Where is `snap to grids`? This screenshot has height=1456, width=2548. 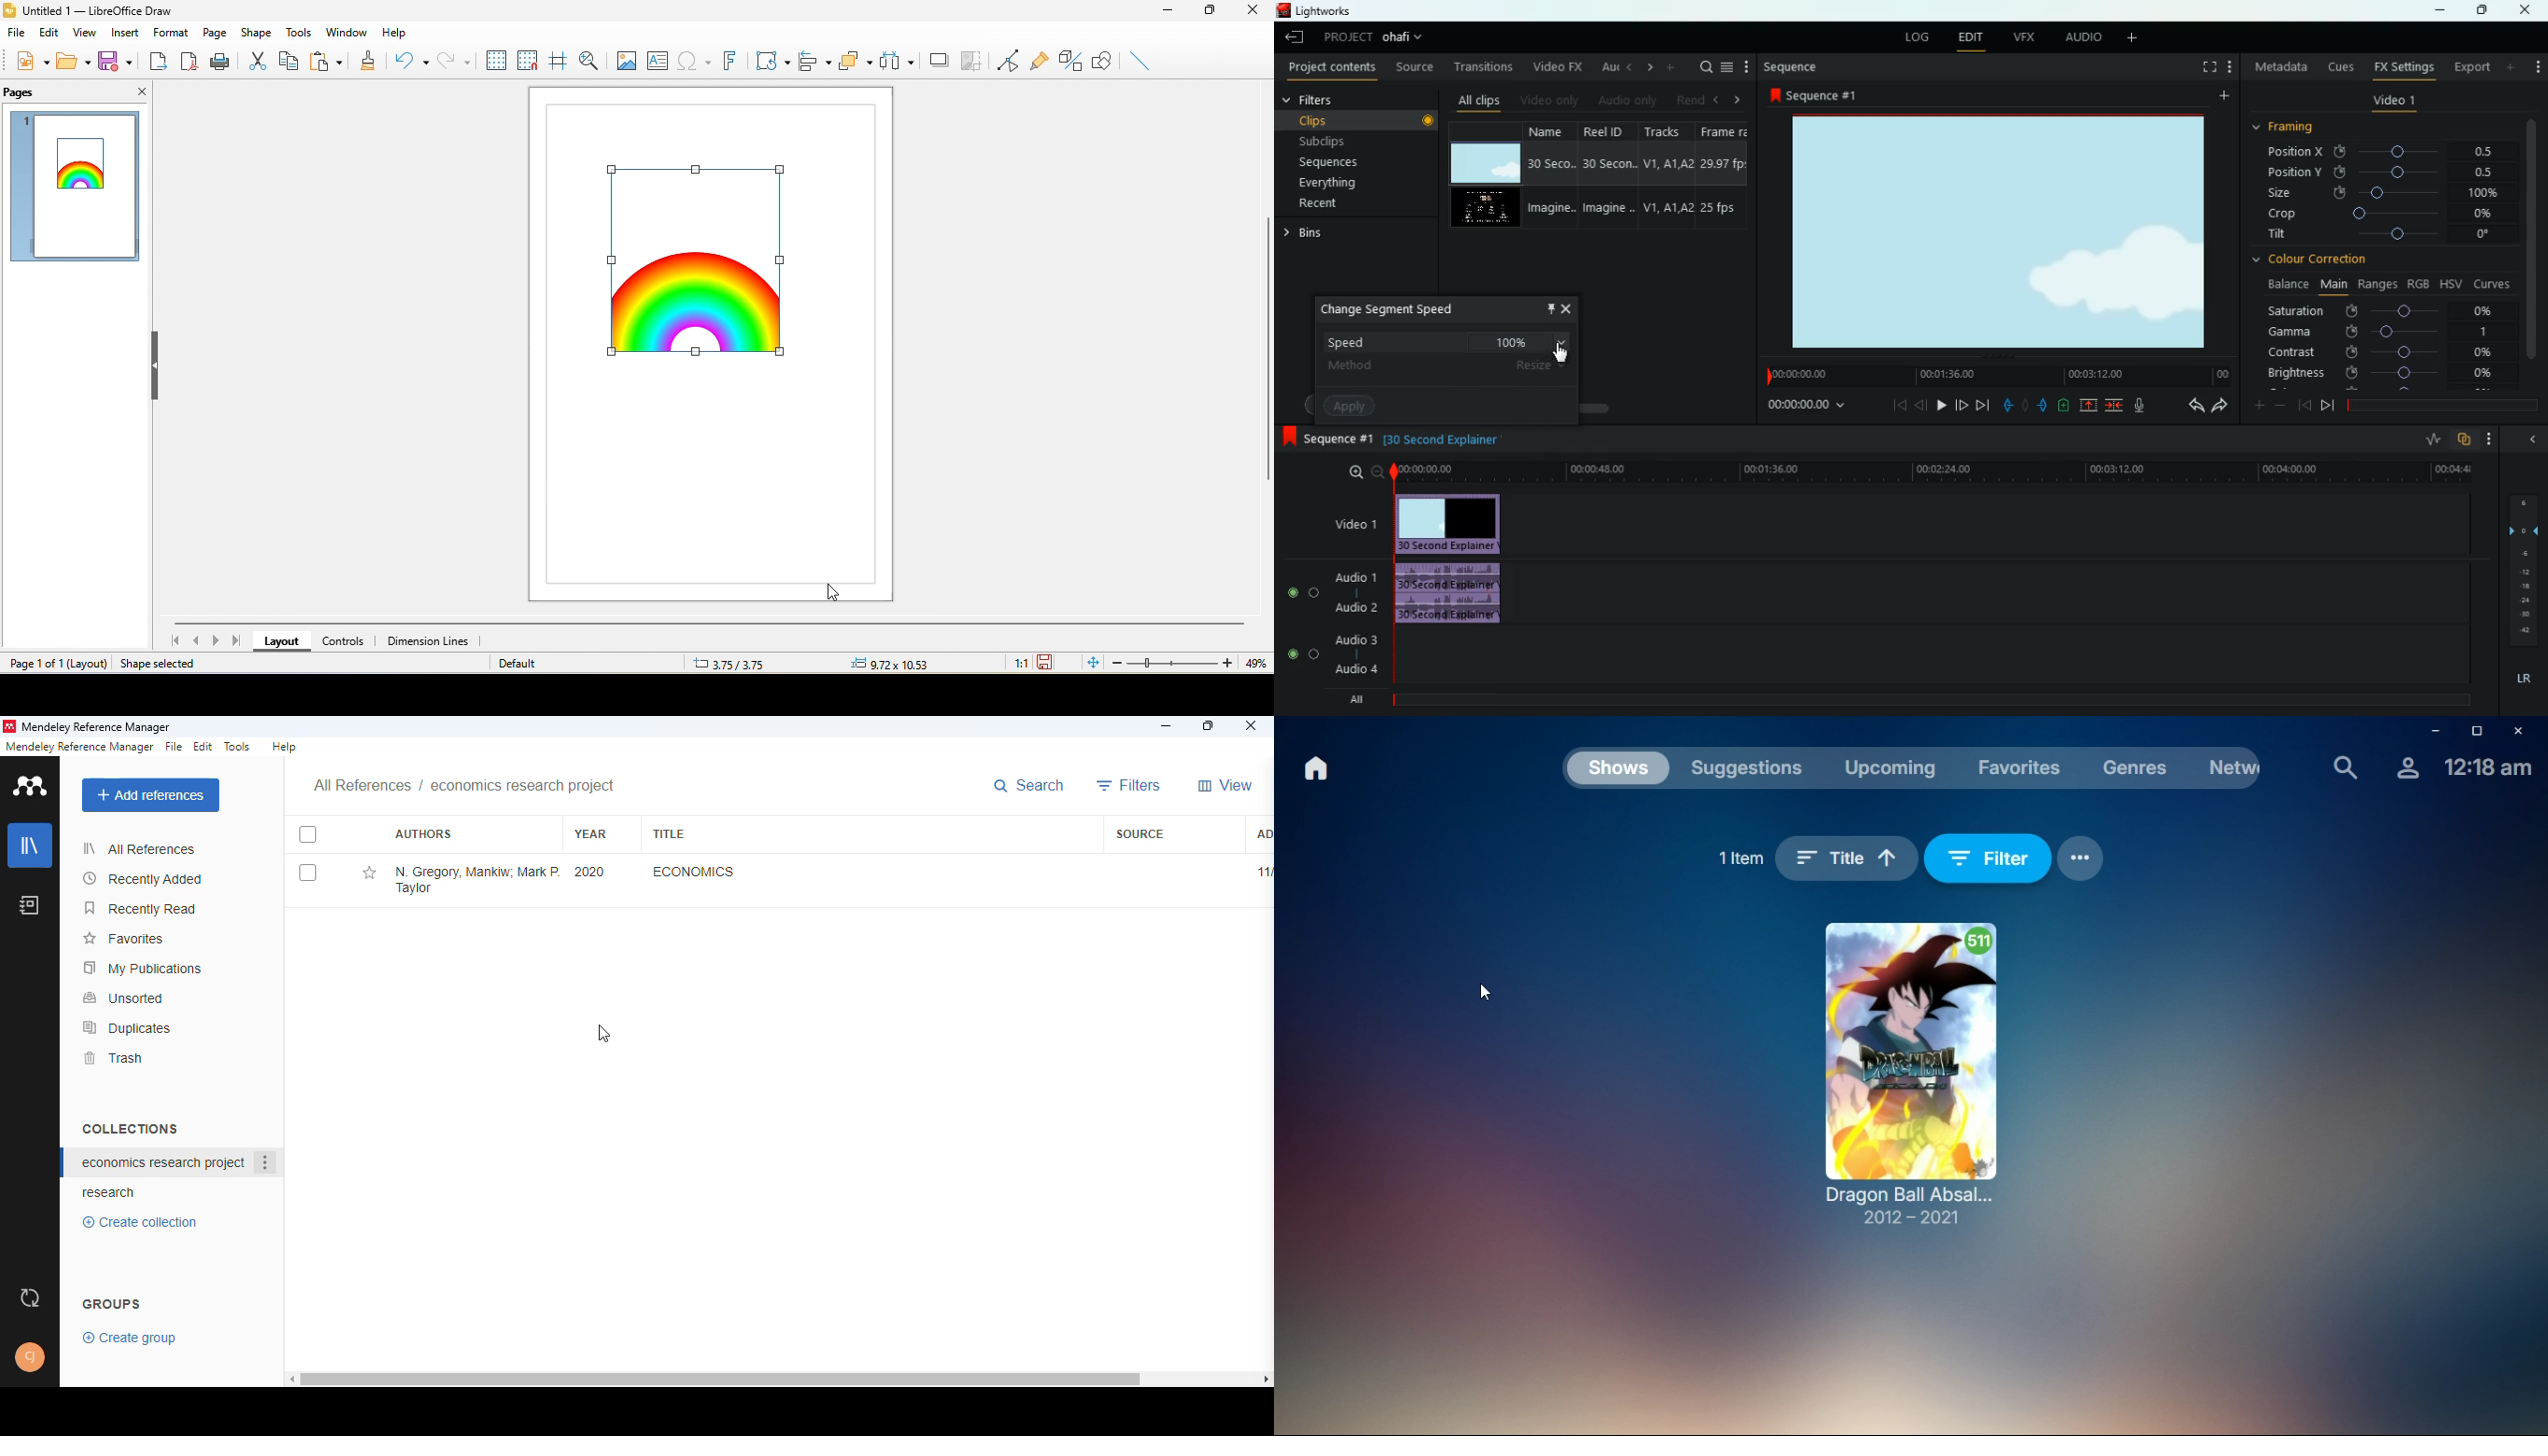 snap to grids is located at coordinates (529, 61).